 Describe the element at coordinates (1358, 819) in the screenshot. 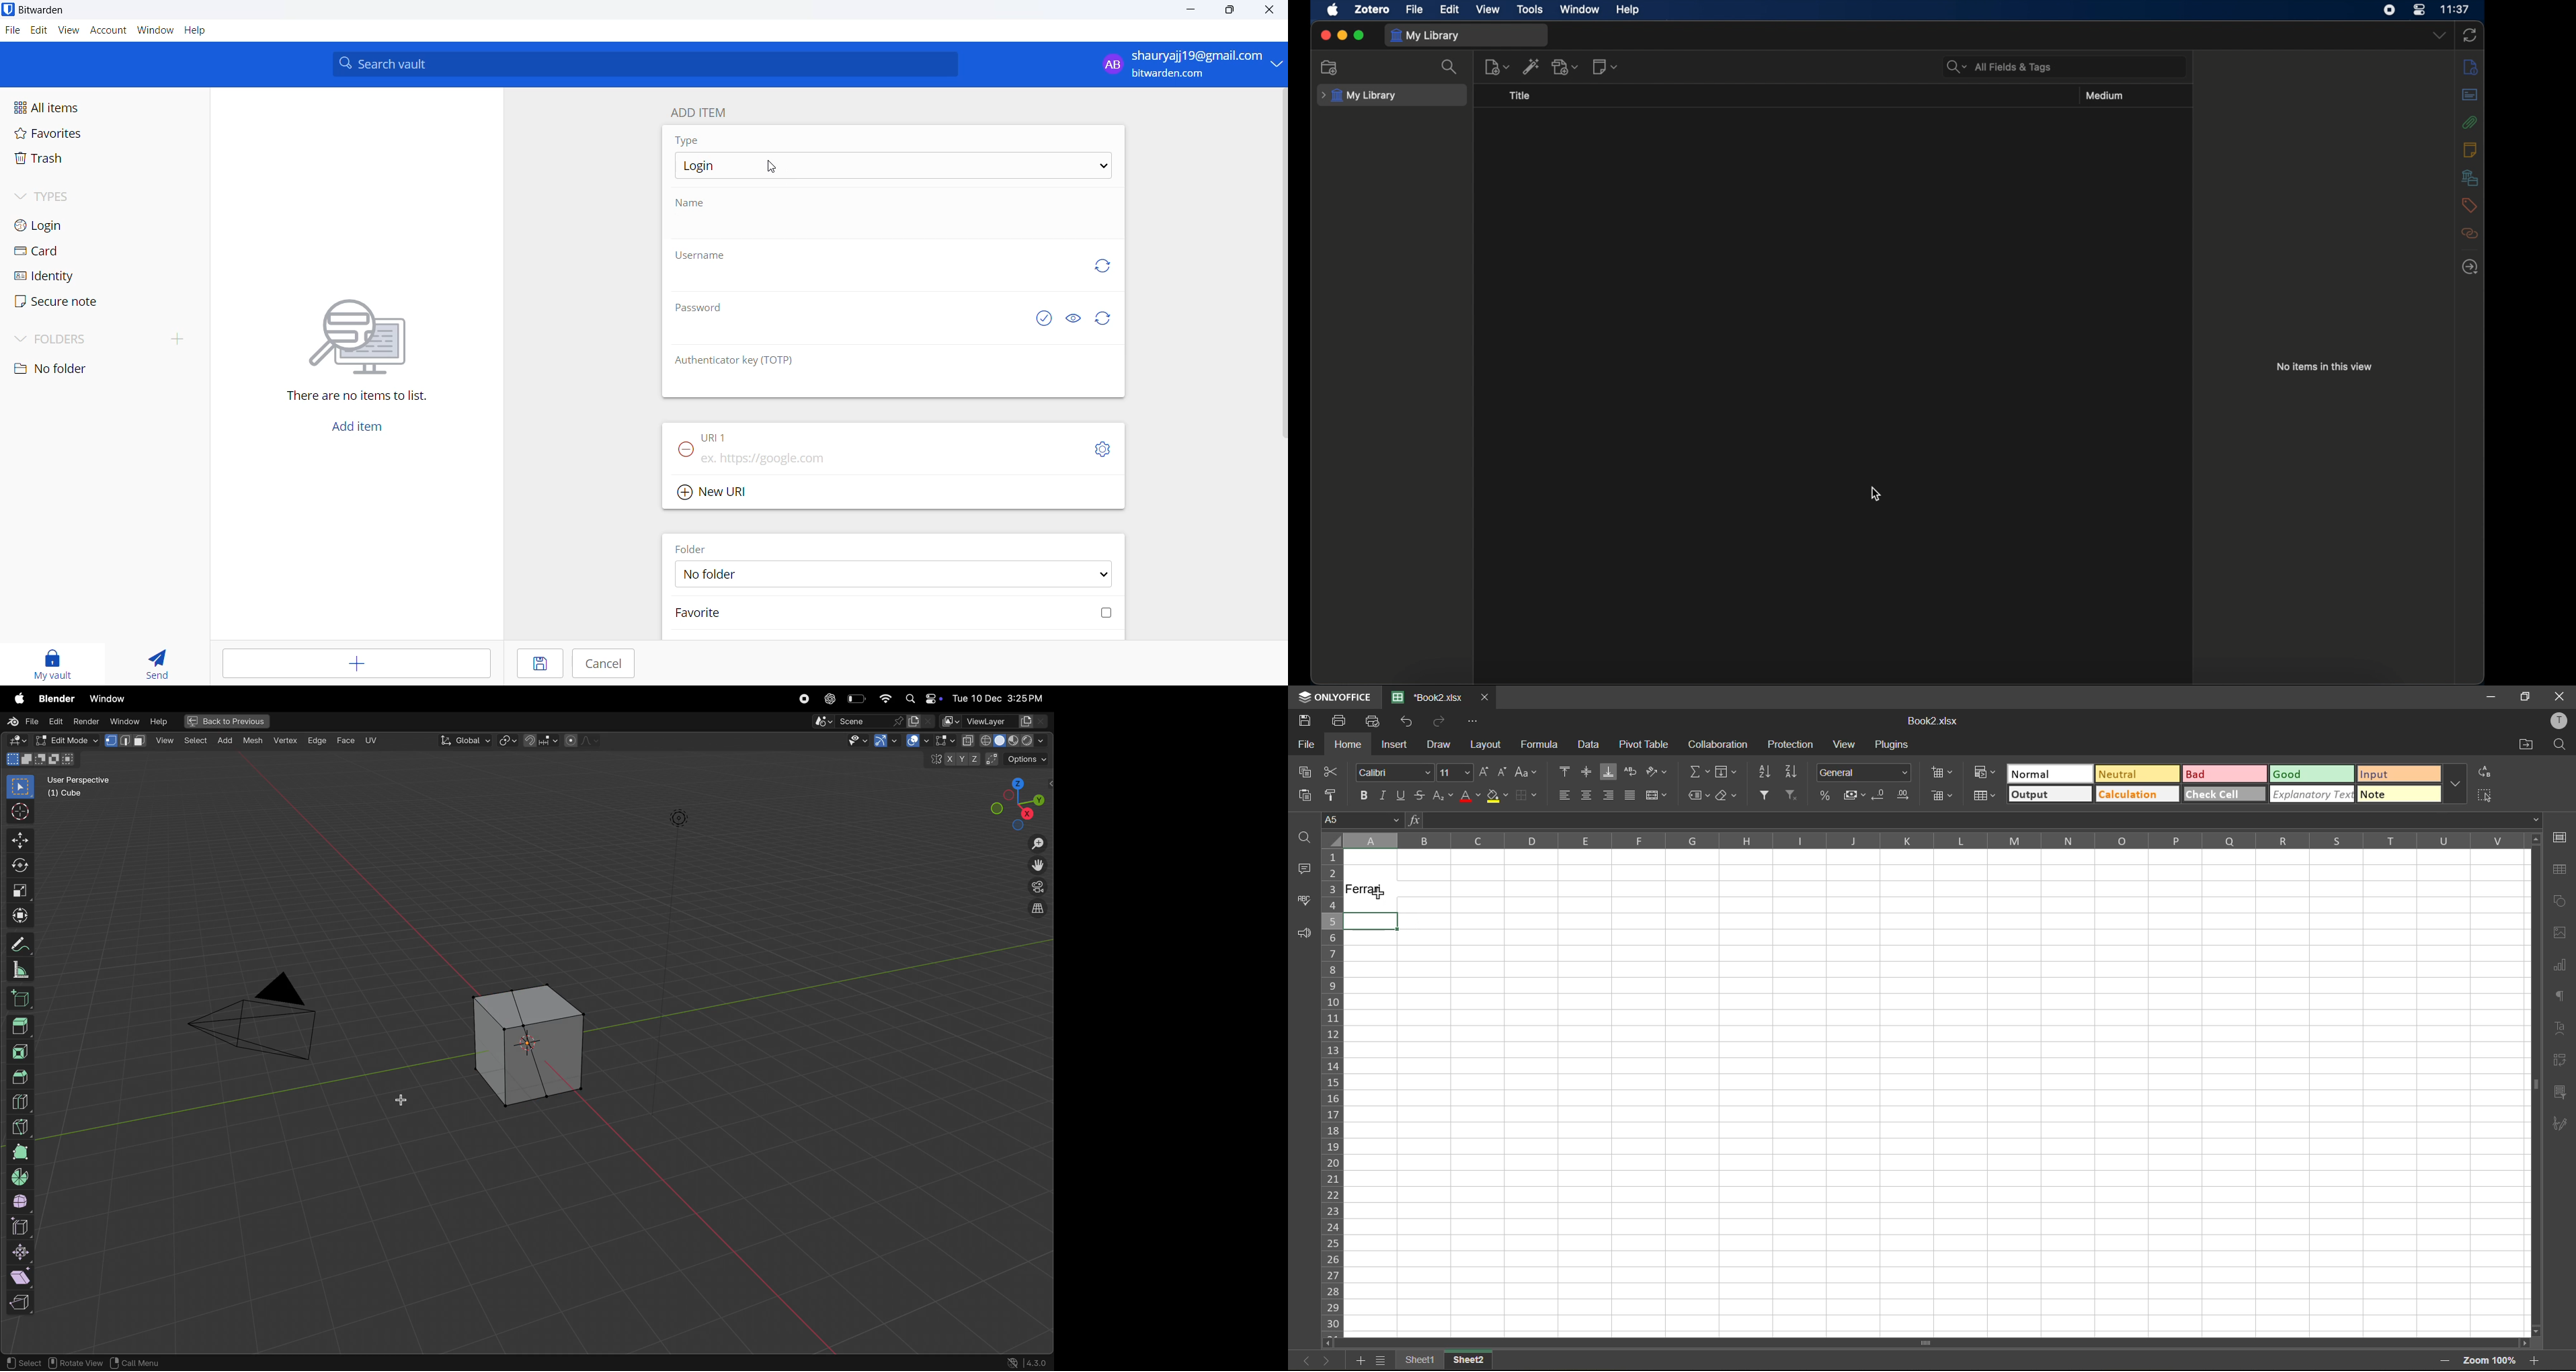

I see `cell address` at that location.